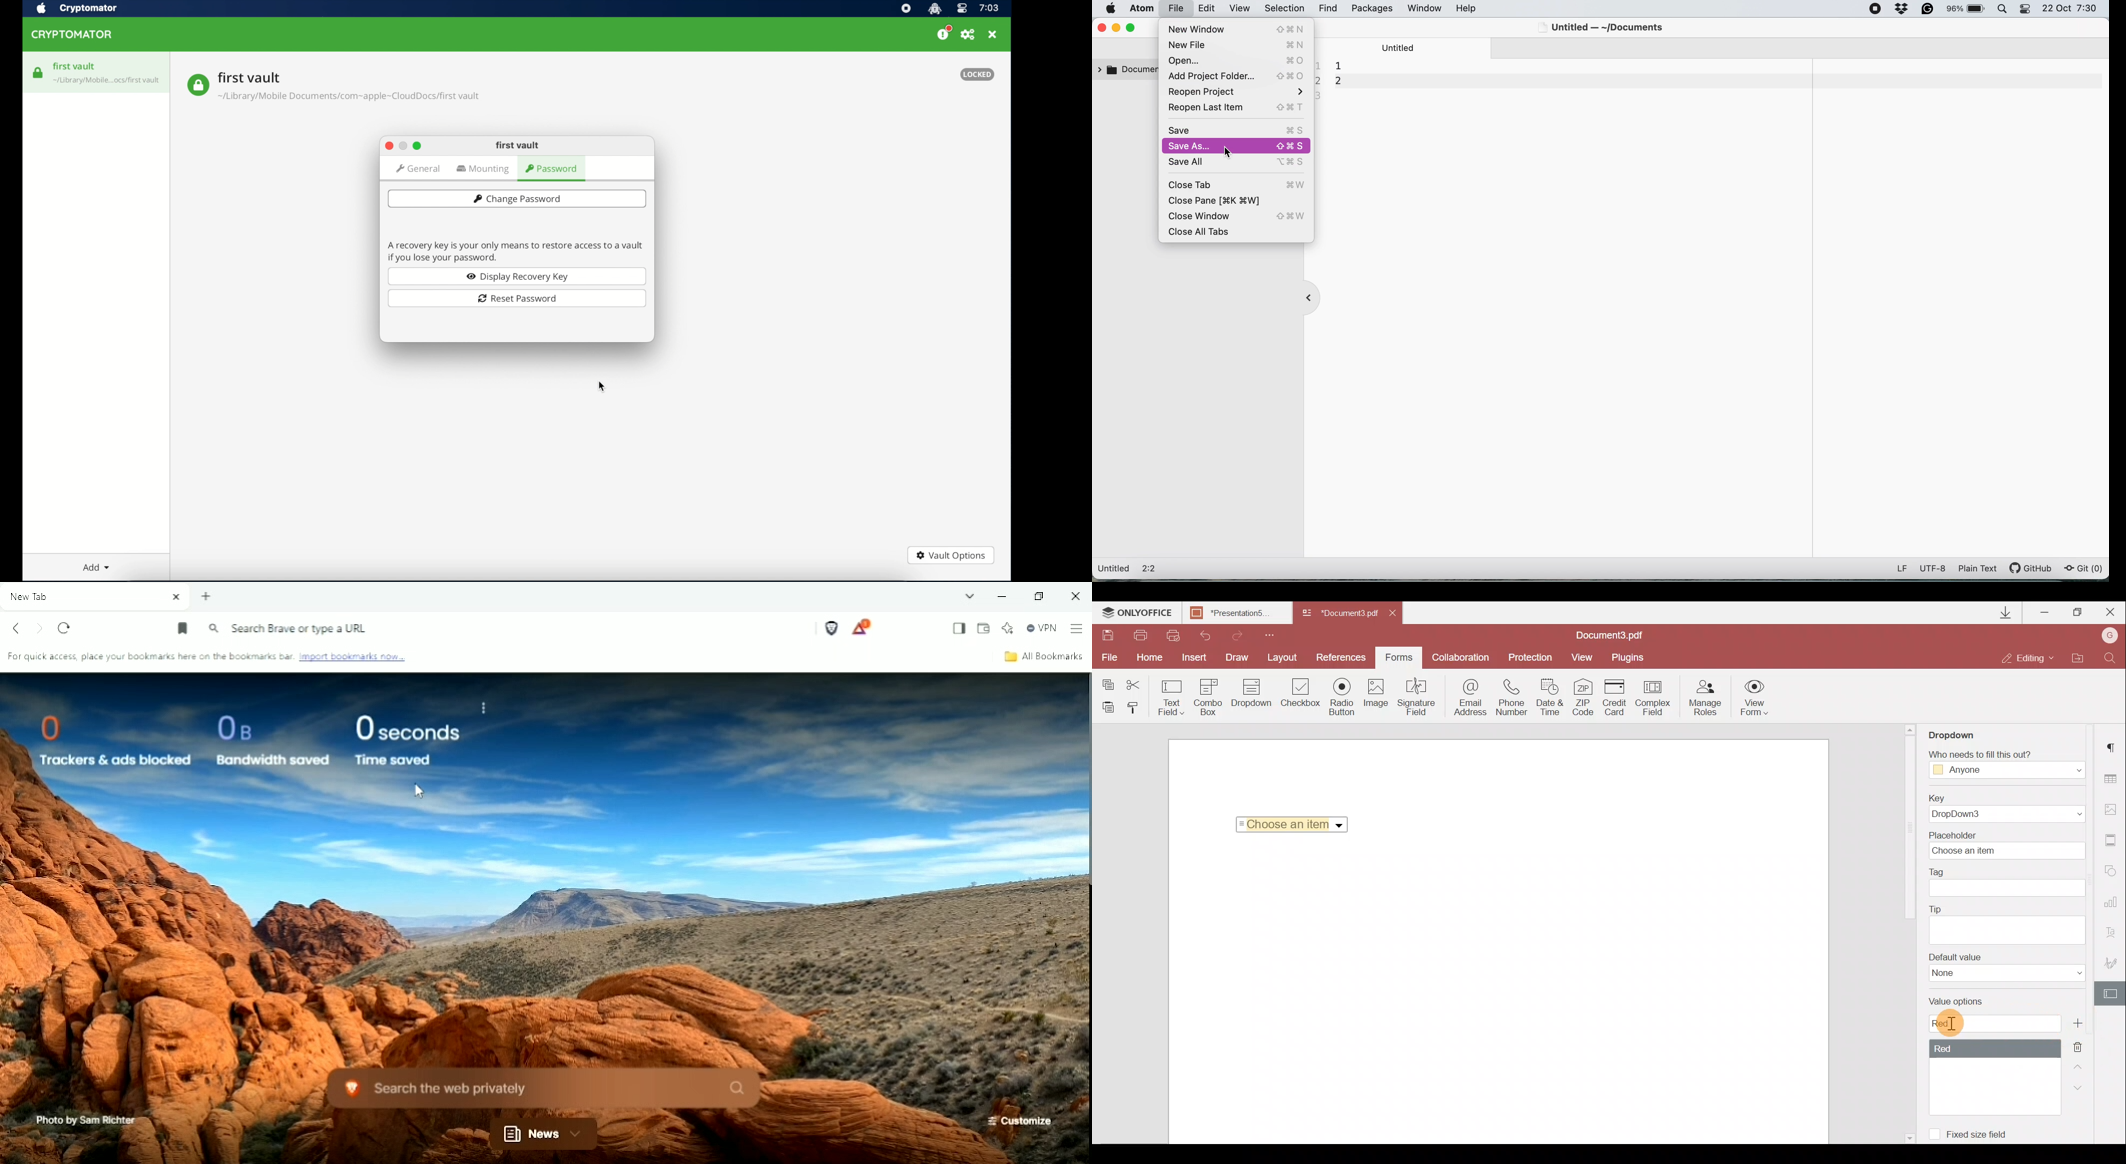 The image size is (2128, 1176). Describe the element at coordinates (1111, 10) in the screenshot. I see `system logo` at that location.